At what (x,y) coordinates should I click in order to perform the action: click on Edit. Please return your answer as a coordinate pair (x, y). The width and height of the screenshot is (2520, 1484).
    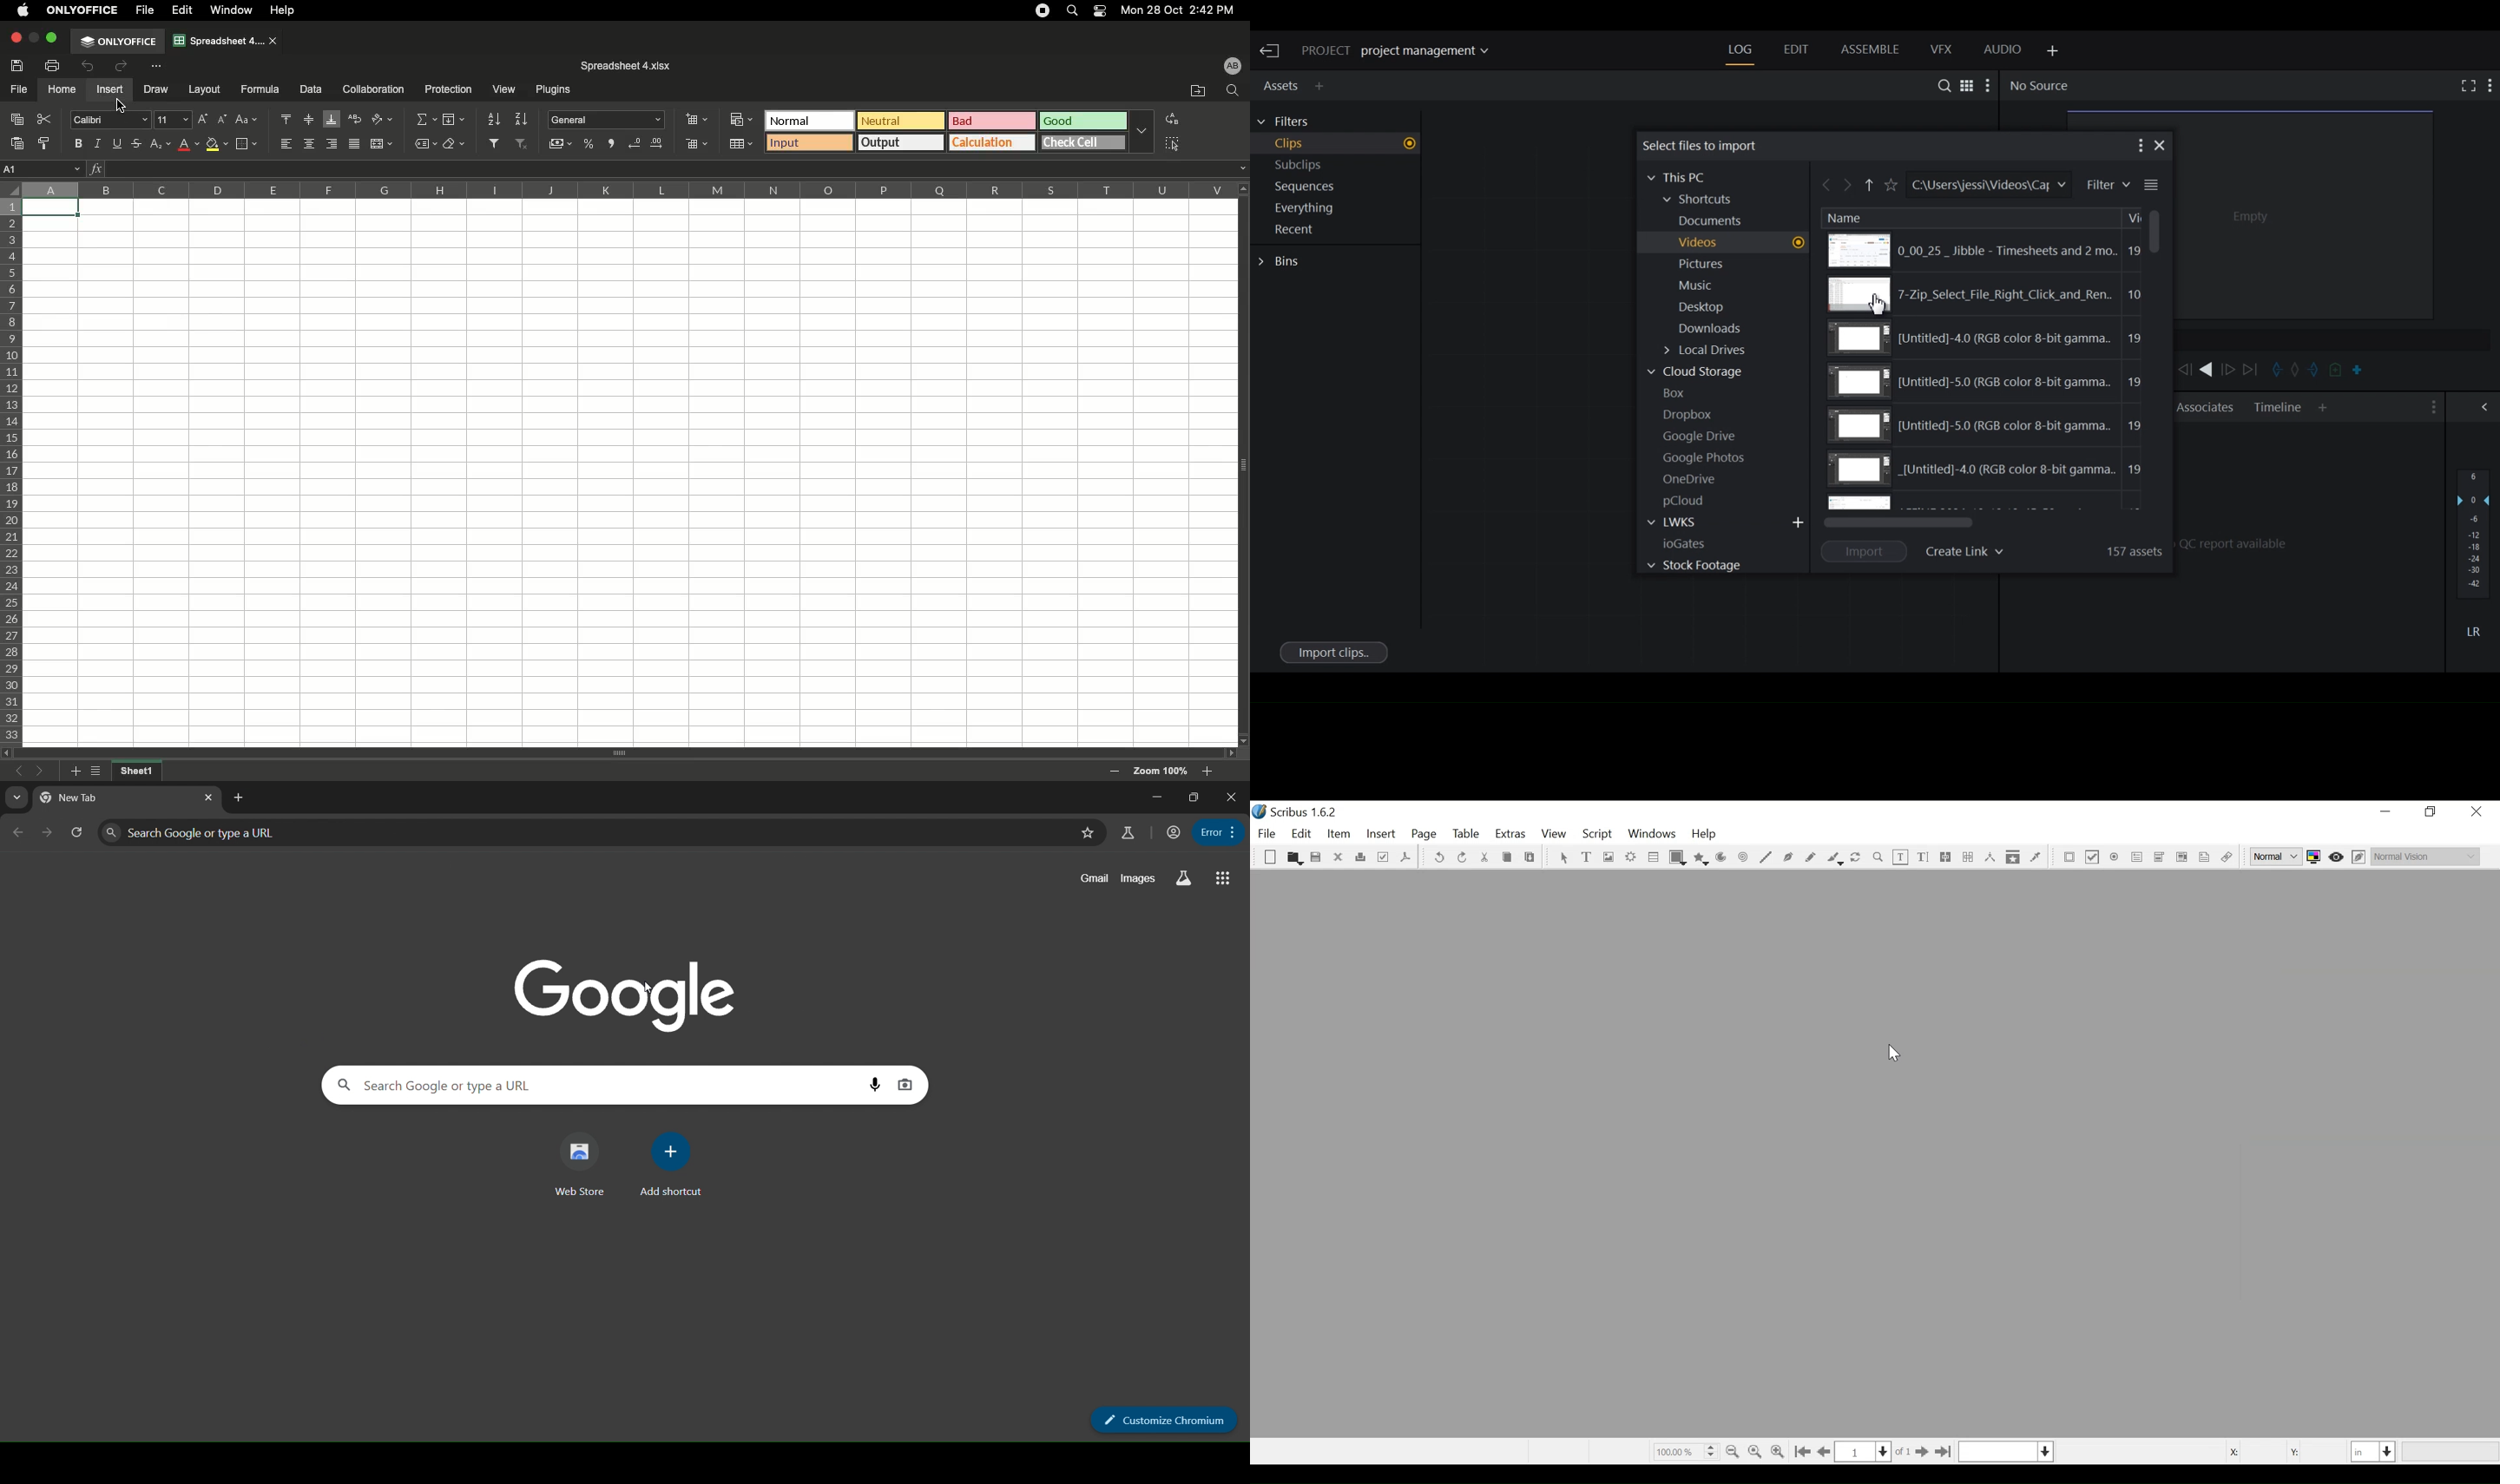
    Looking at the image, I should click on (183, 10).